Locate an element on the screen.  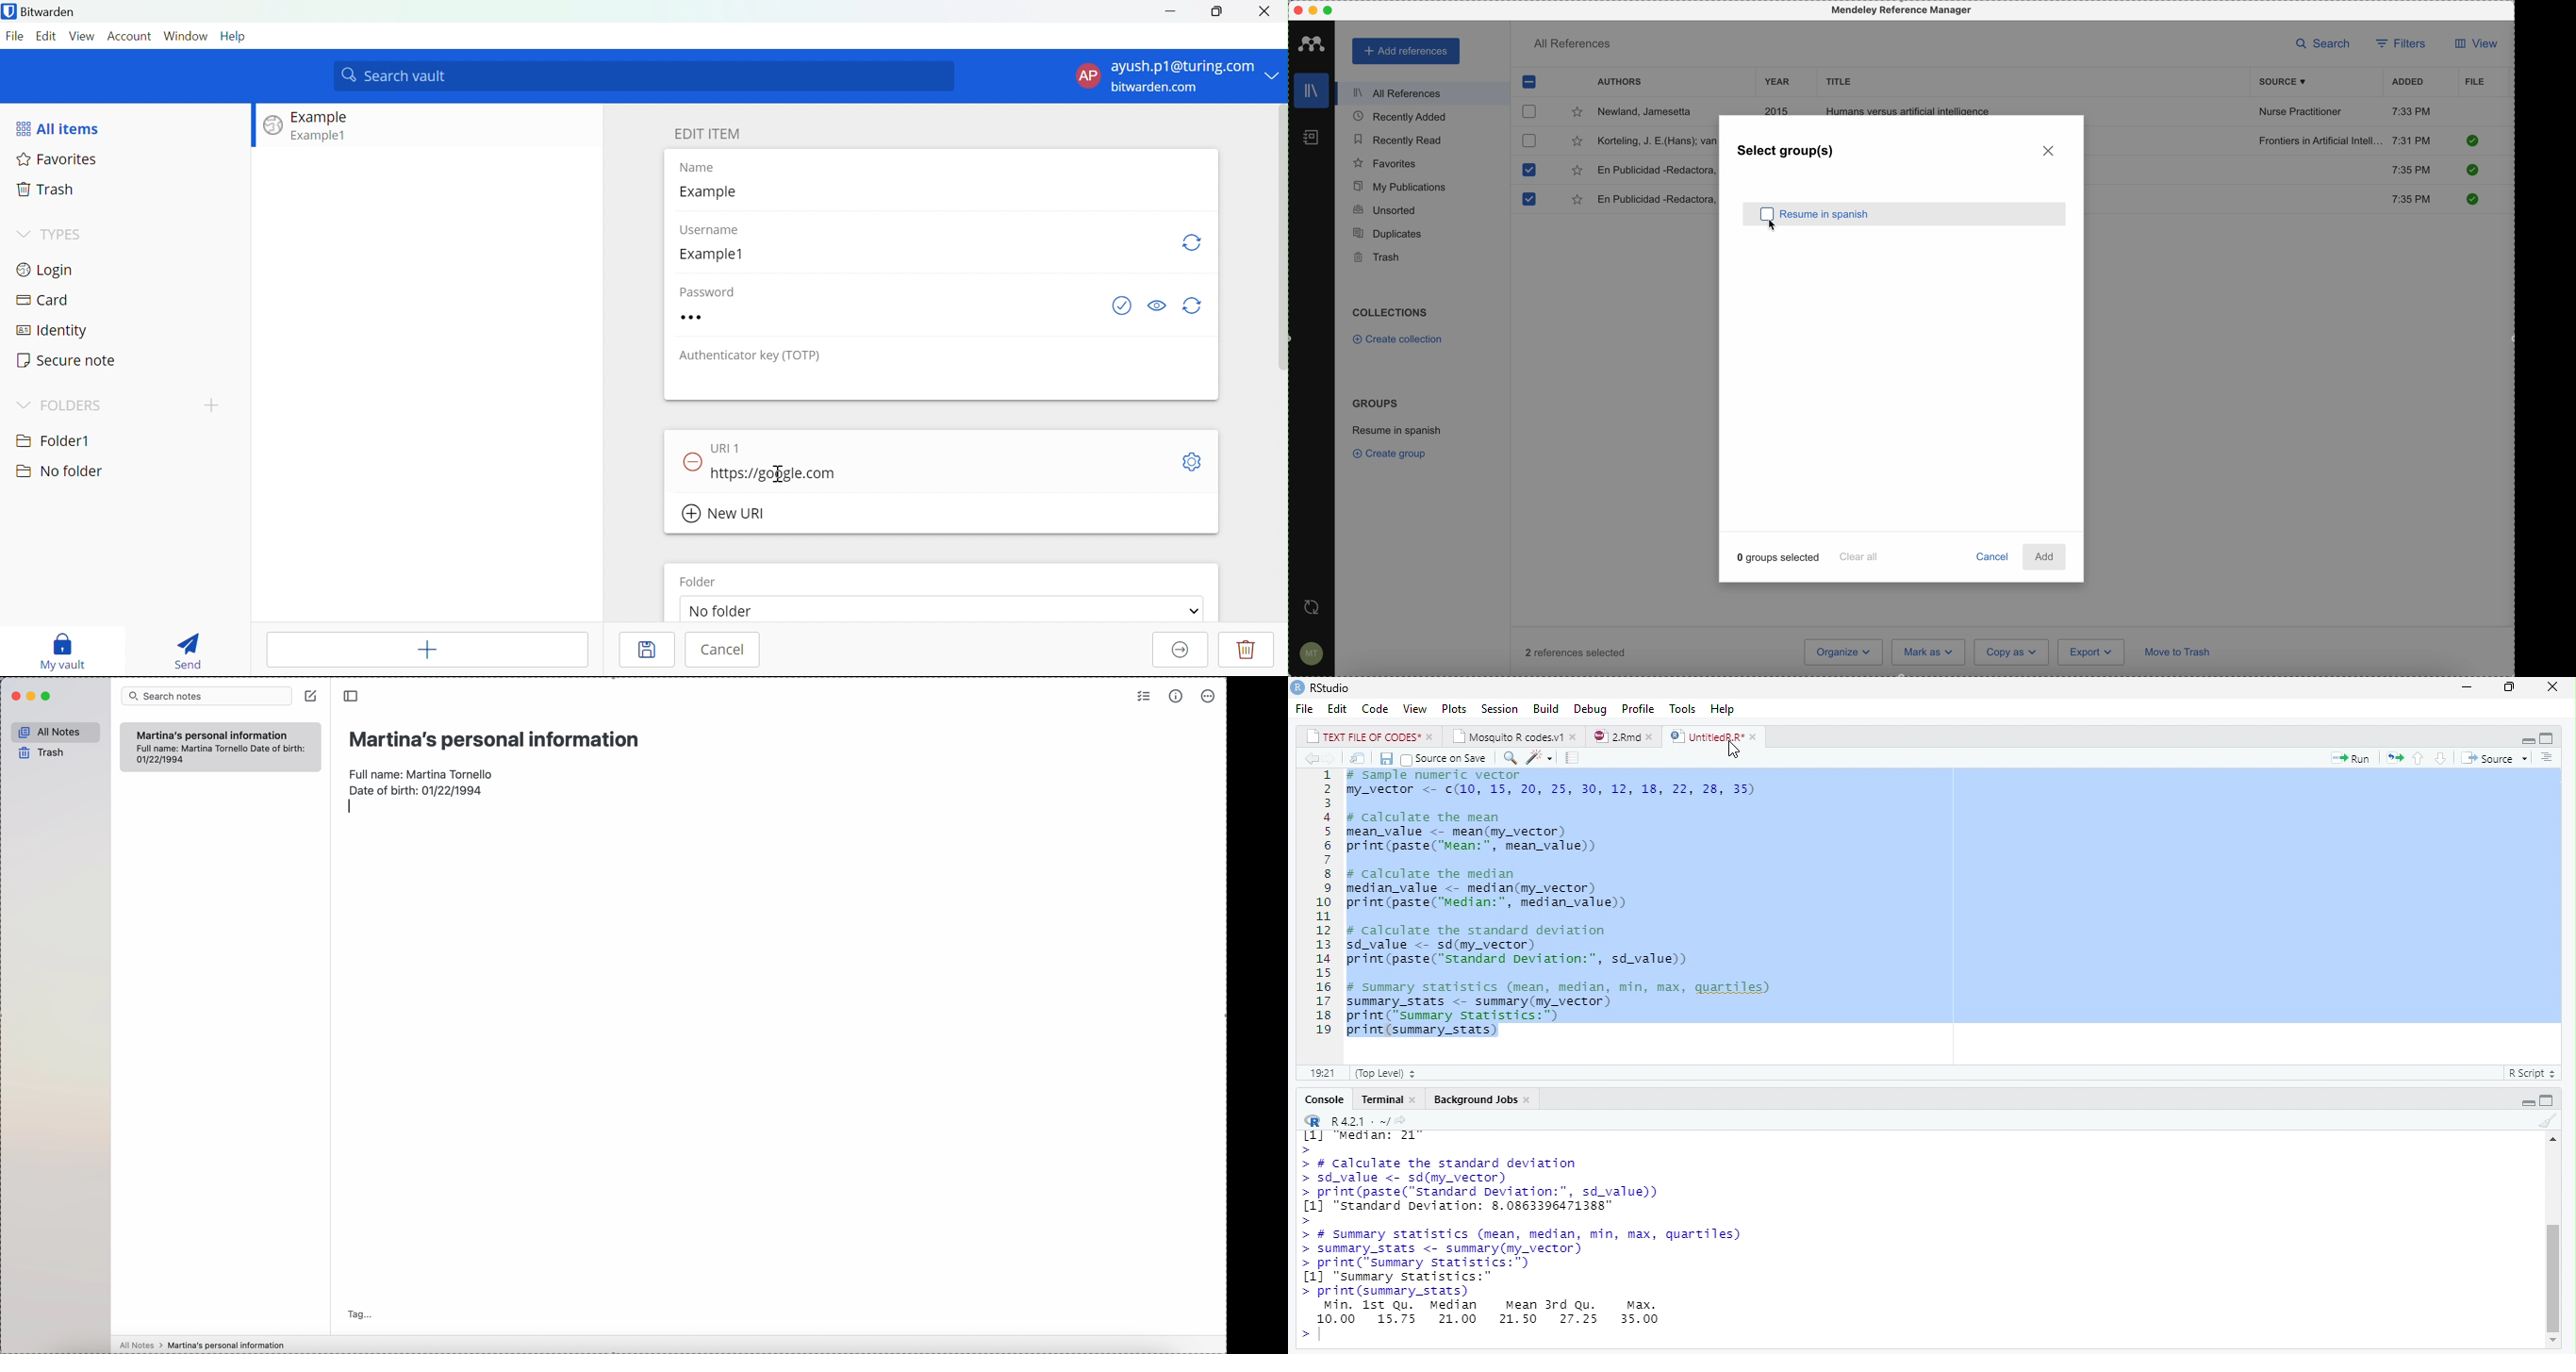
unsorted is located at coordinates (1384, 209).